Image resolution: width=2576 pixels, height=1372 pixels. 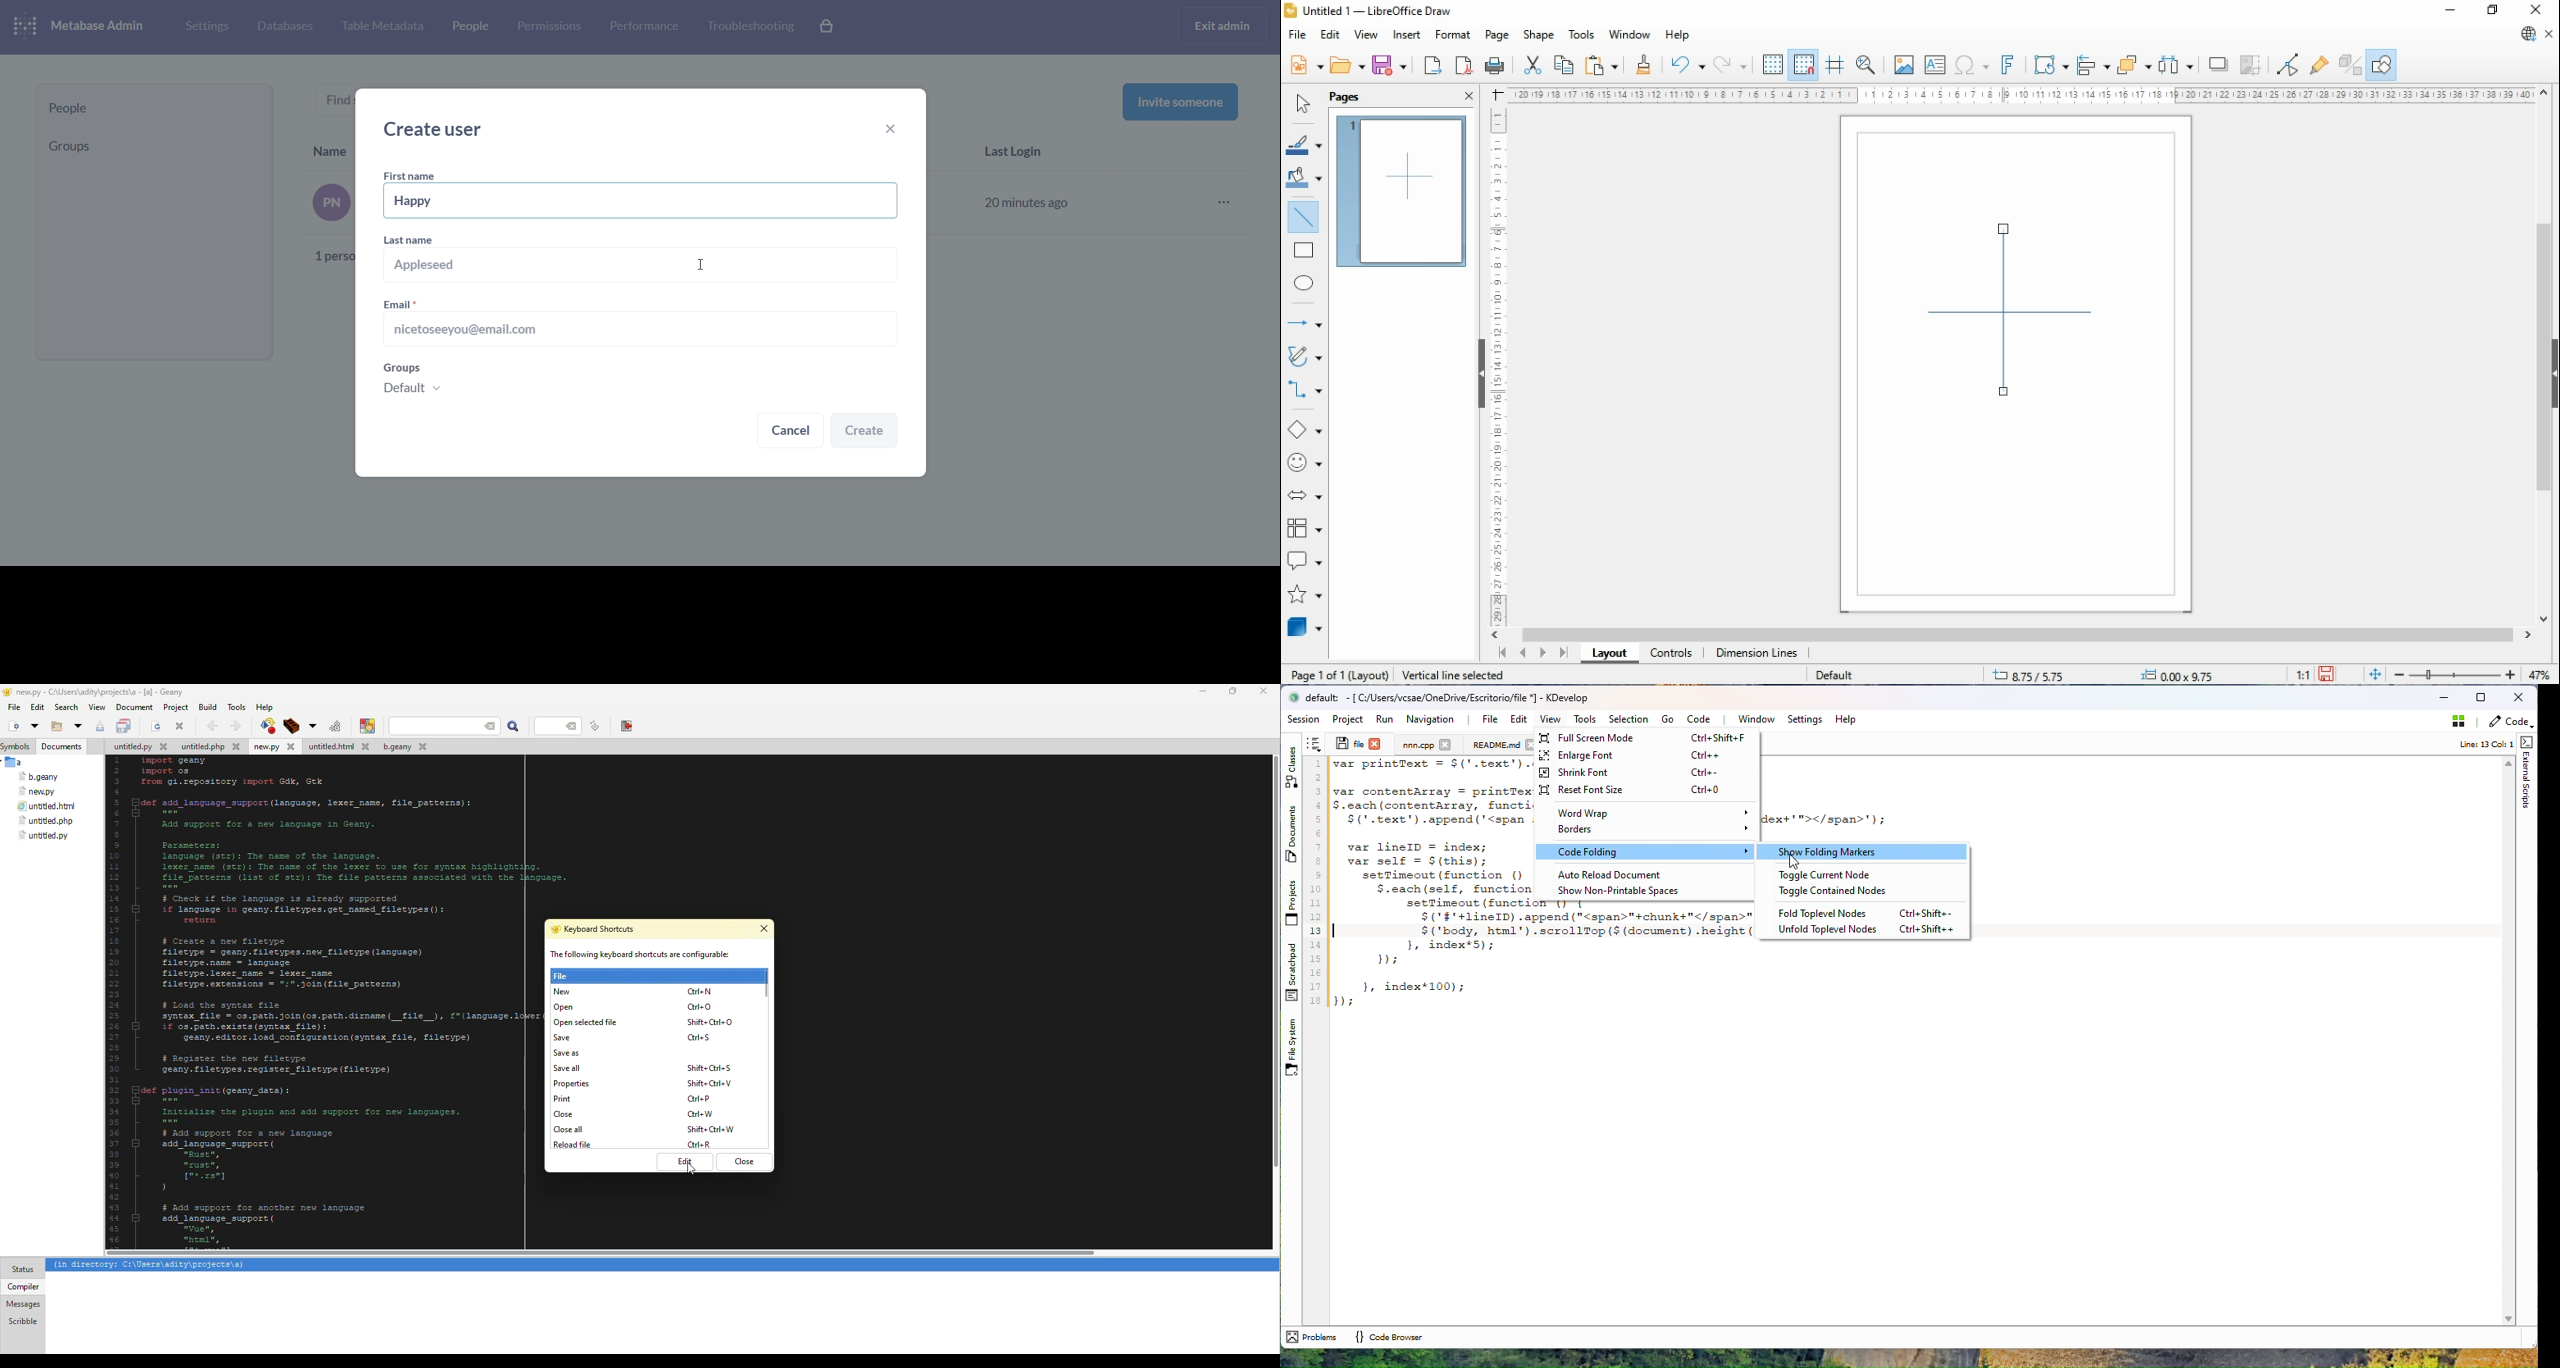 I want to click on block arrows, so click(x=1304, y=496).